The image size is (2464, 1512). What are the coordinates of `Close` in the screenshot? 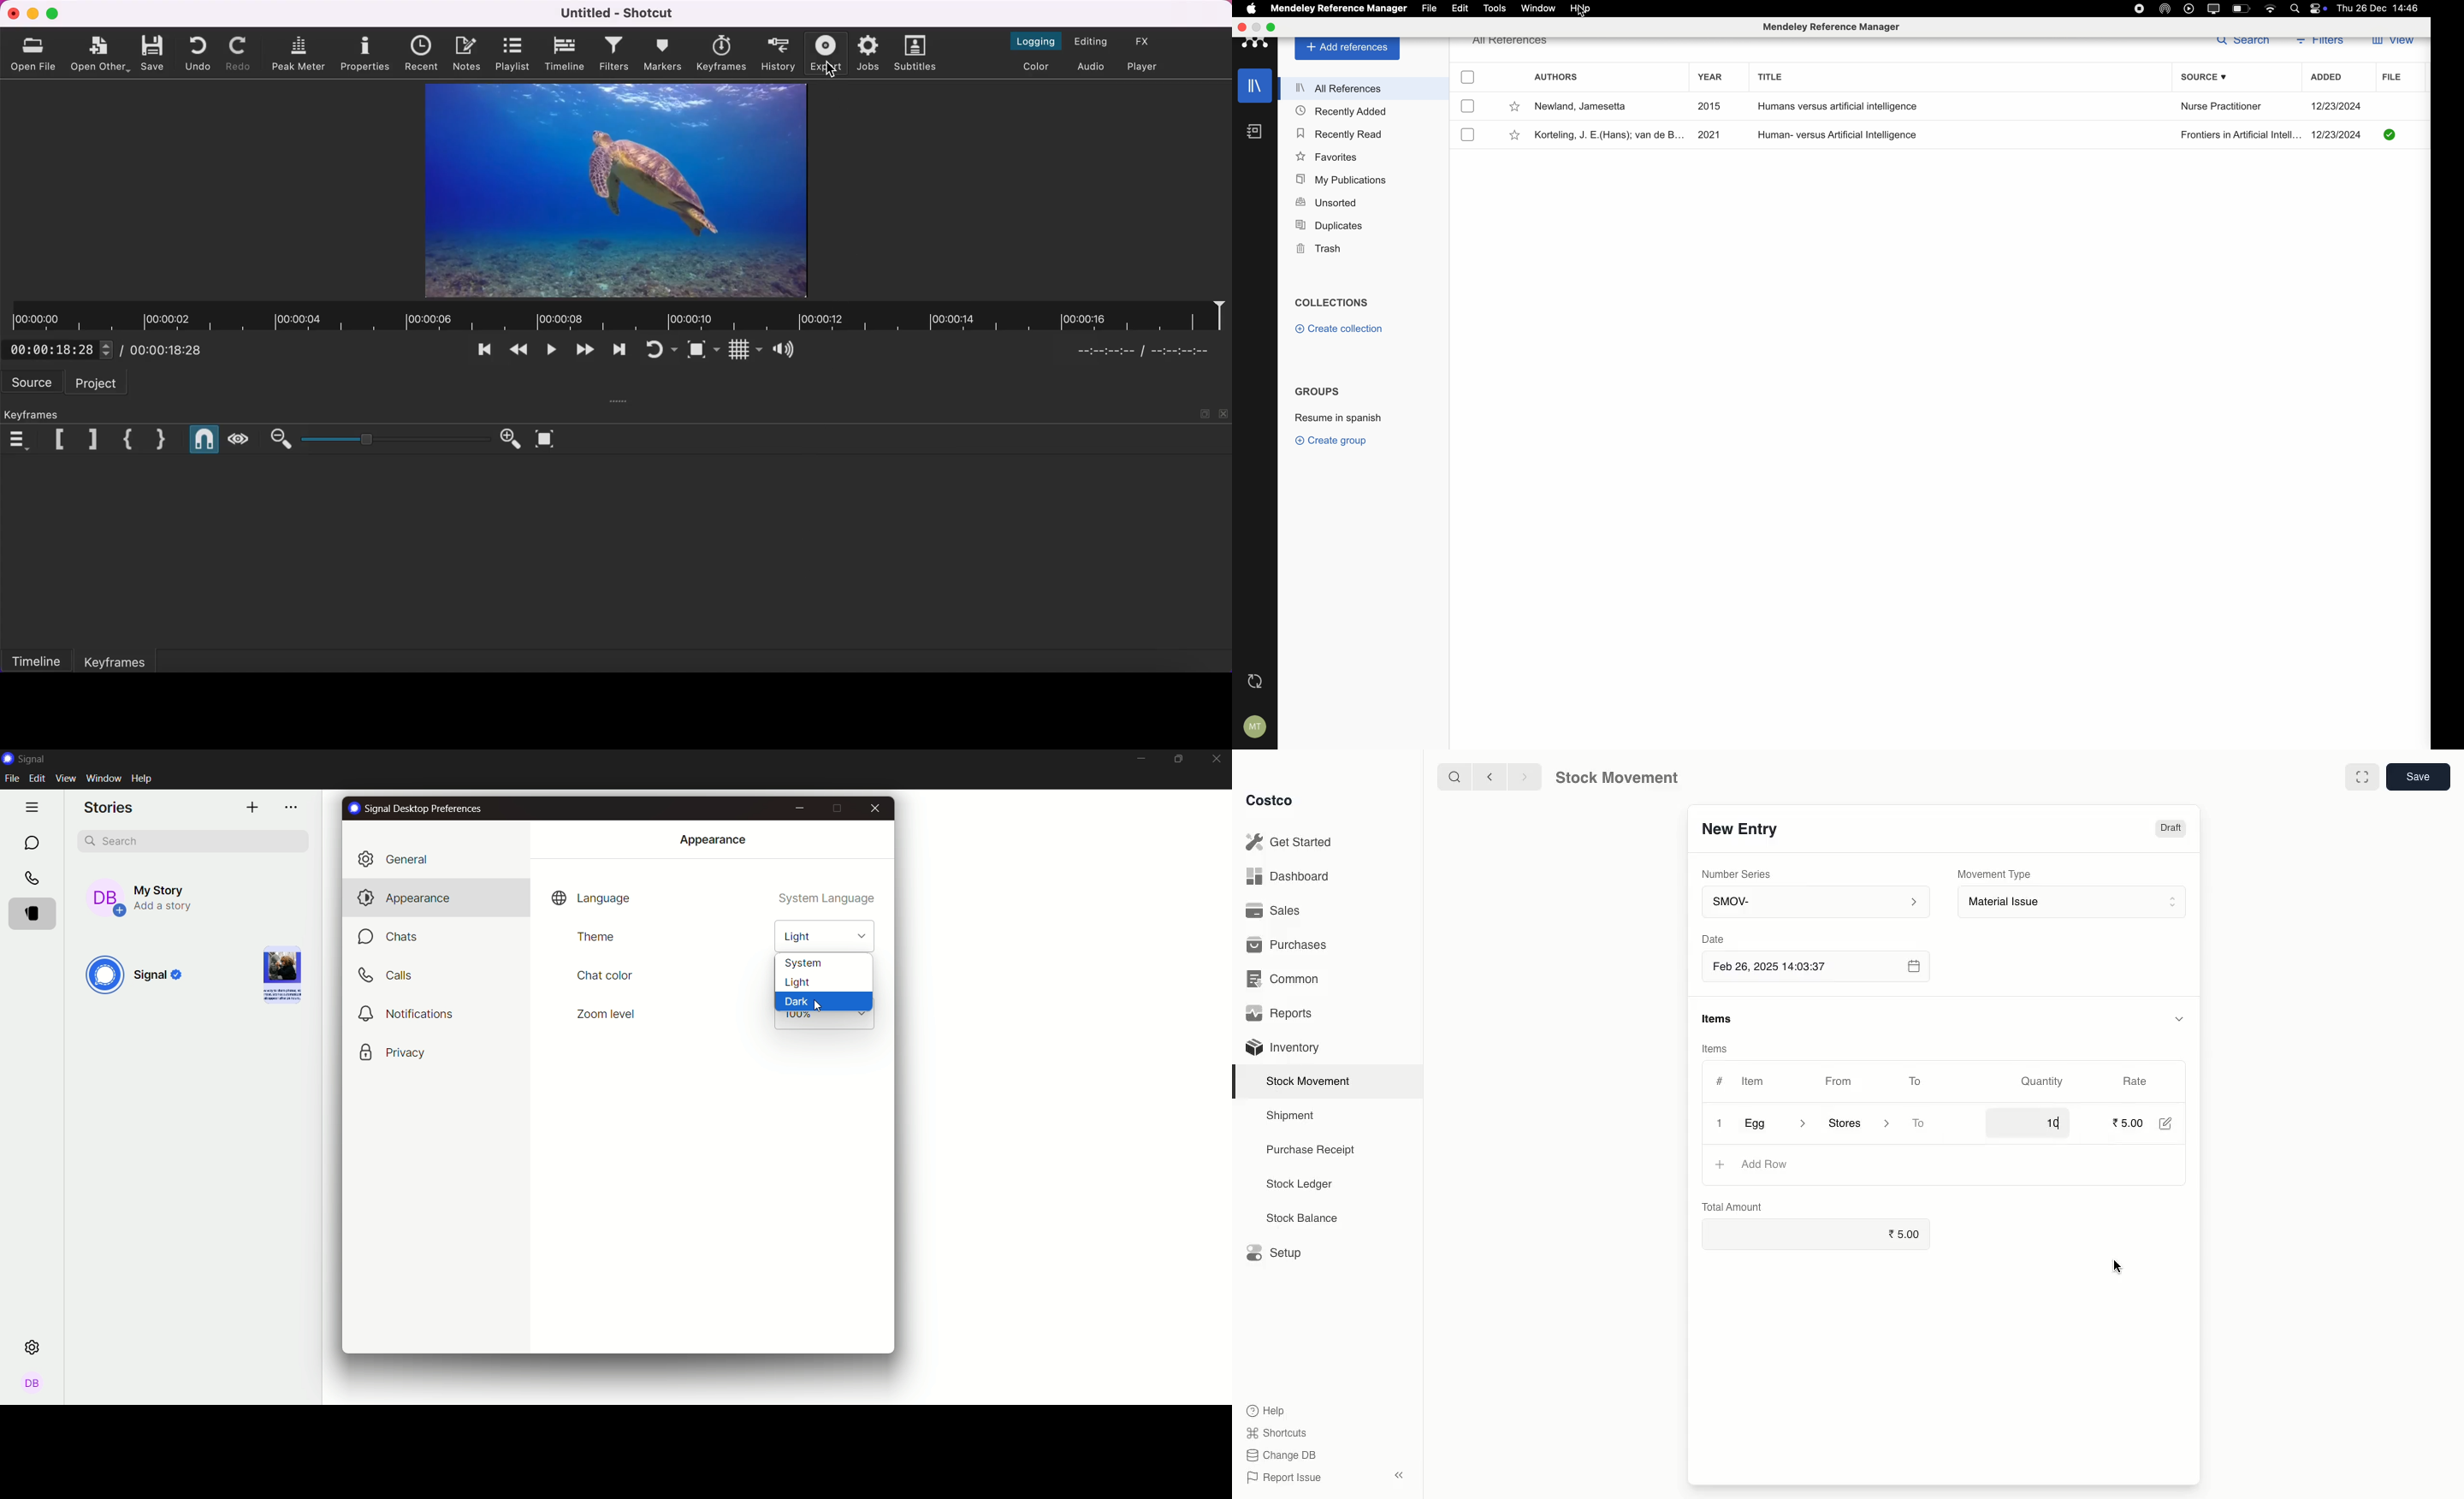 It's located at (1718, 1124).